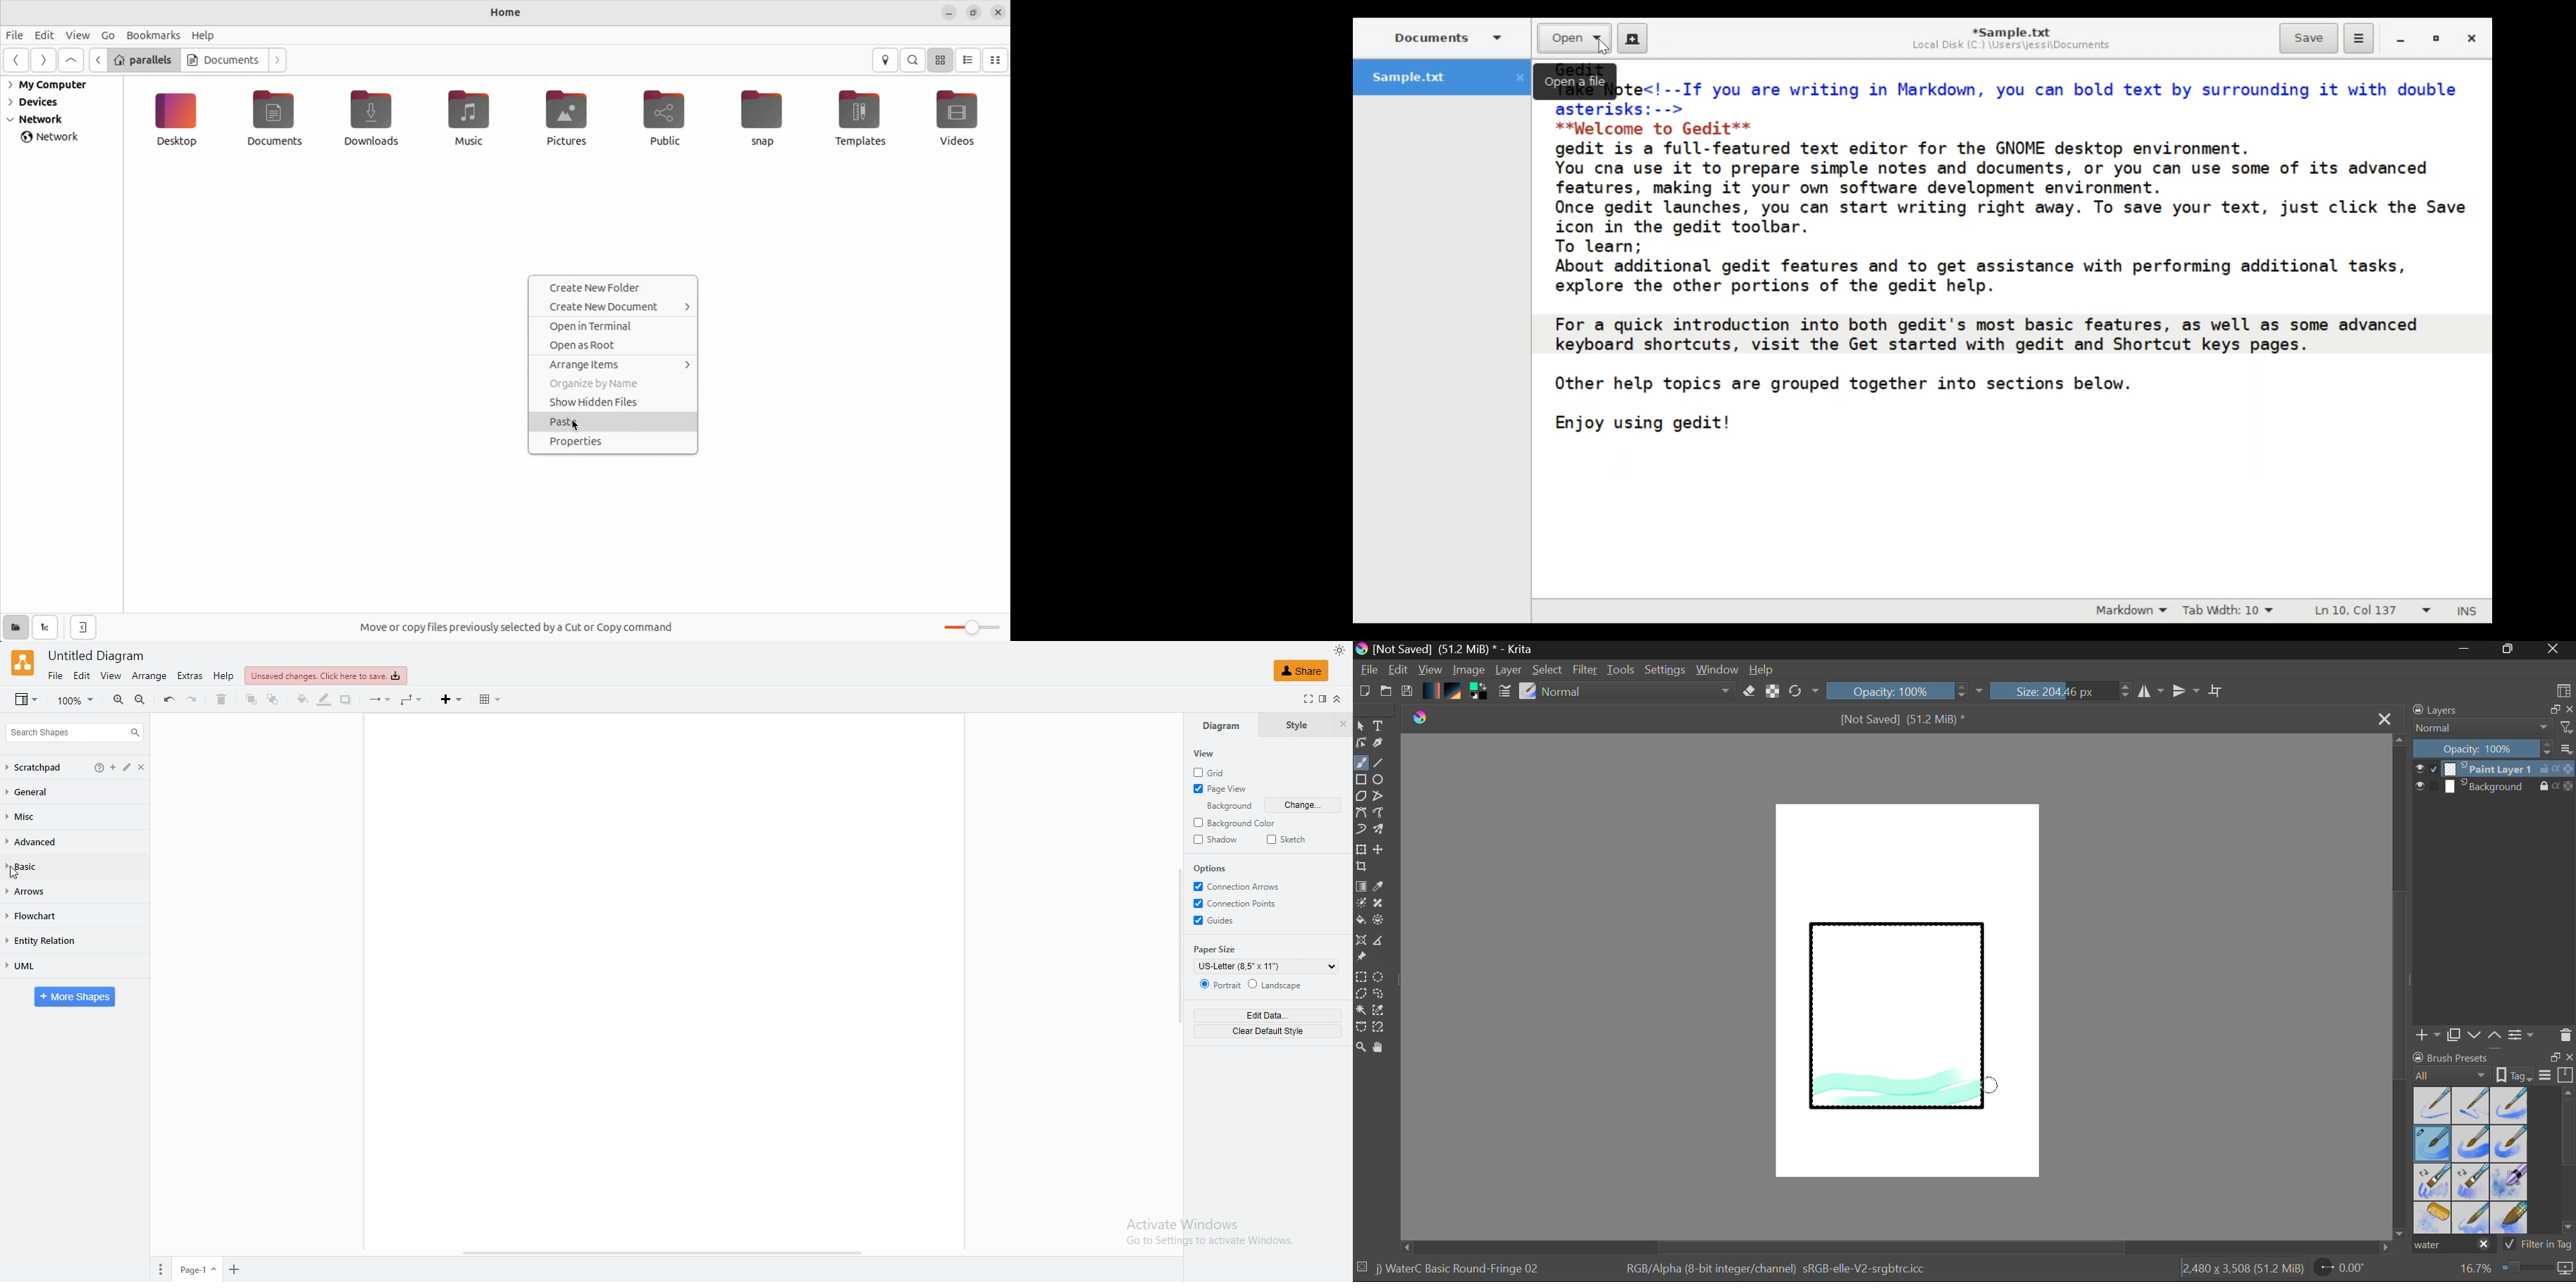 Image resolution: width=2576 pixels, height=1288 pixels. I want to click on Add Layer, so click(2428, 1035).